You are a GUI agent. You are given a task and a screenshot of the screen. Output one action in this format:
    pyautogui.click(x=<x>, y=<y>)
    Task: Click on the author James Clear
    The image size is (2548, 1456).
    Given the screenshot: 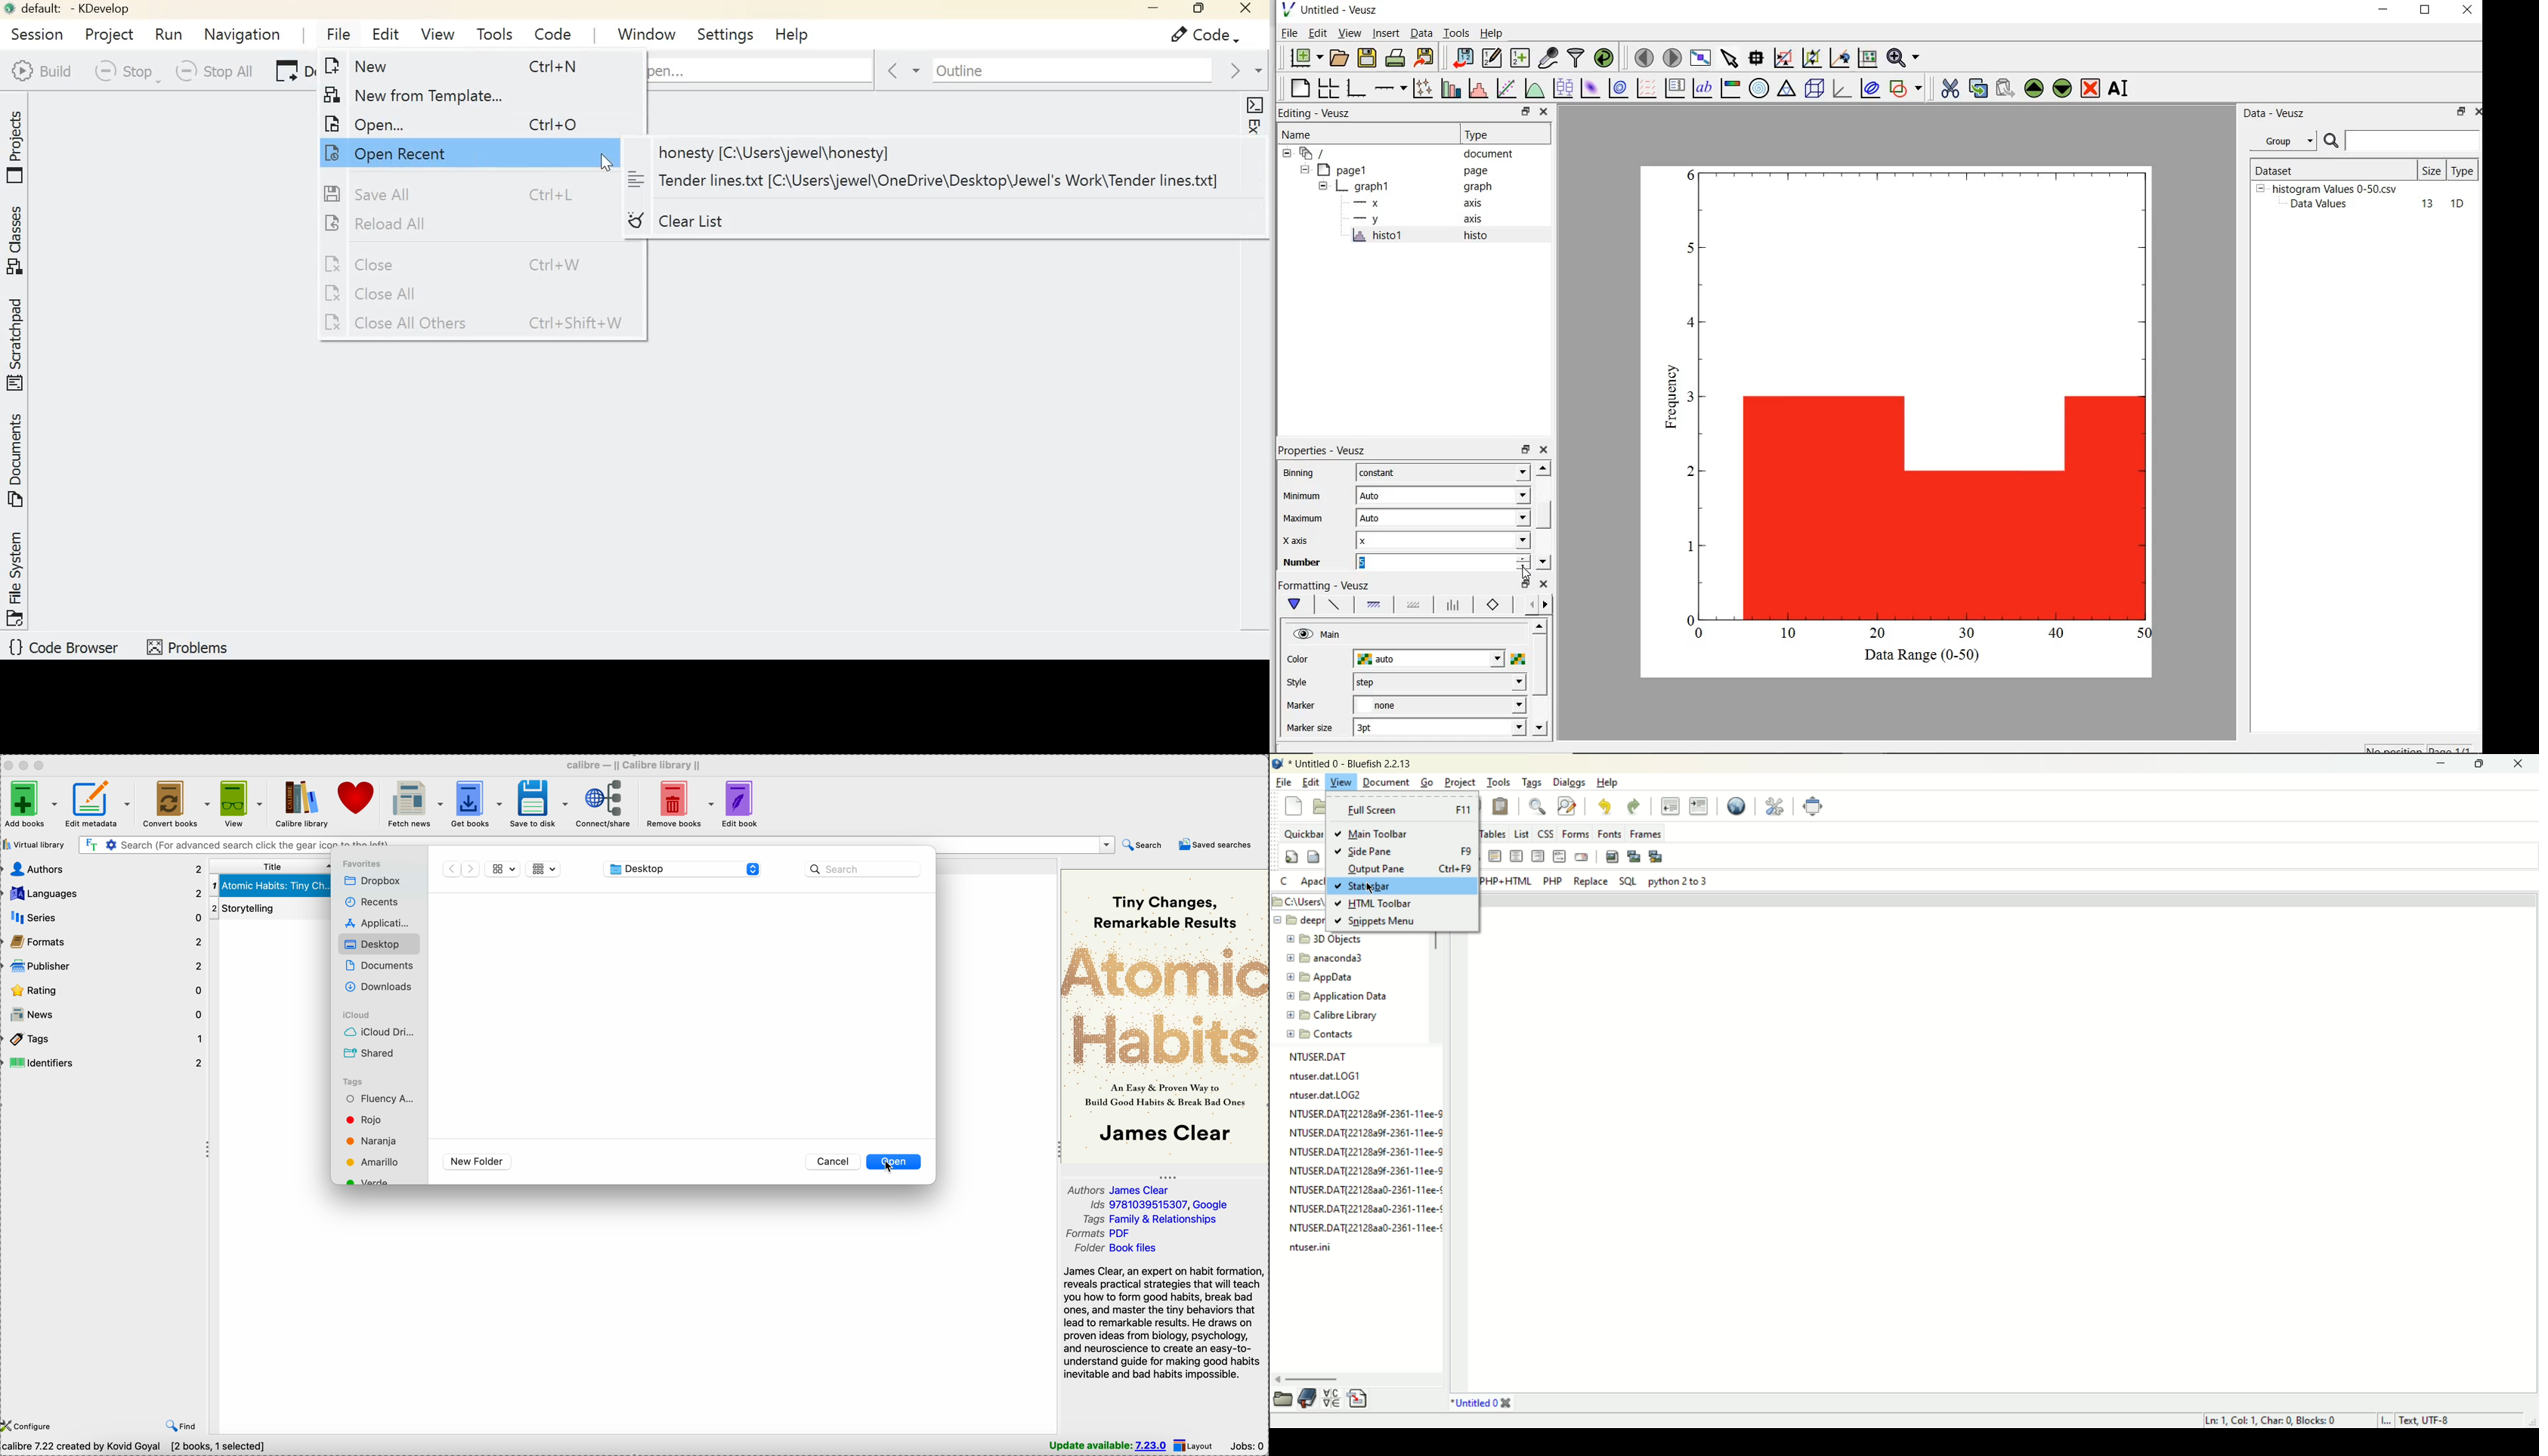 What is the action you would take?
    pyautogui.click(x=1118, y=1189)
    